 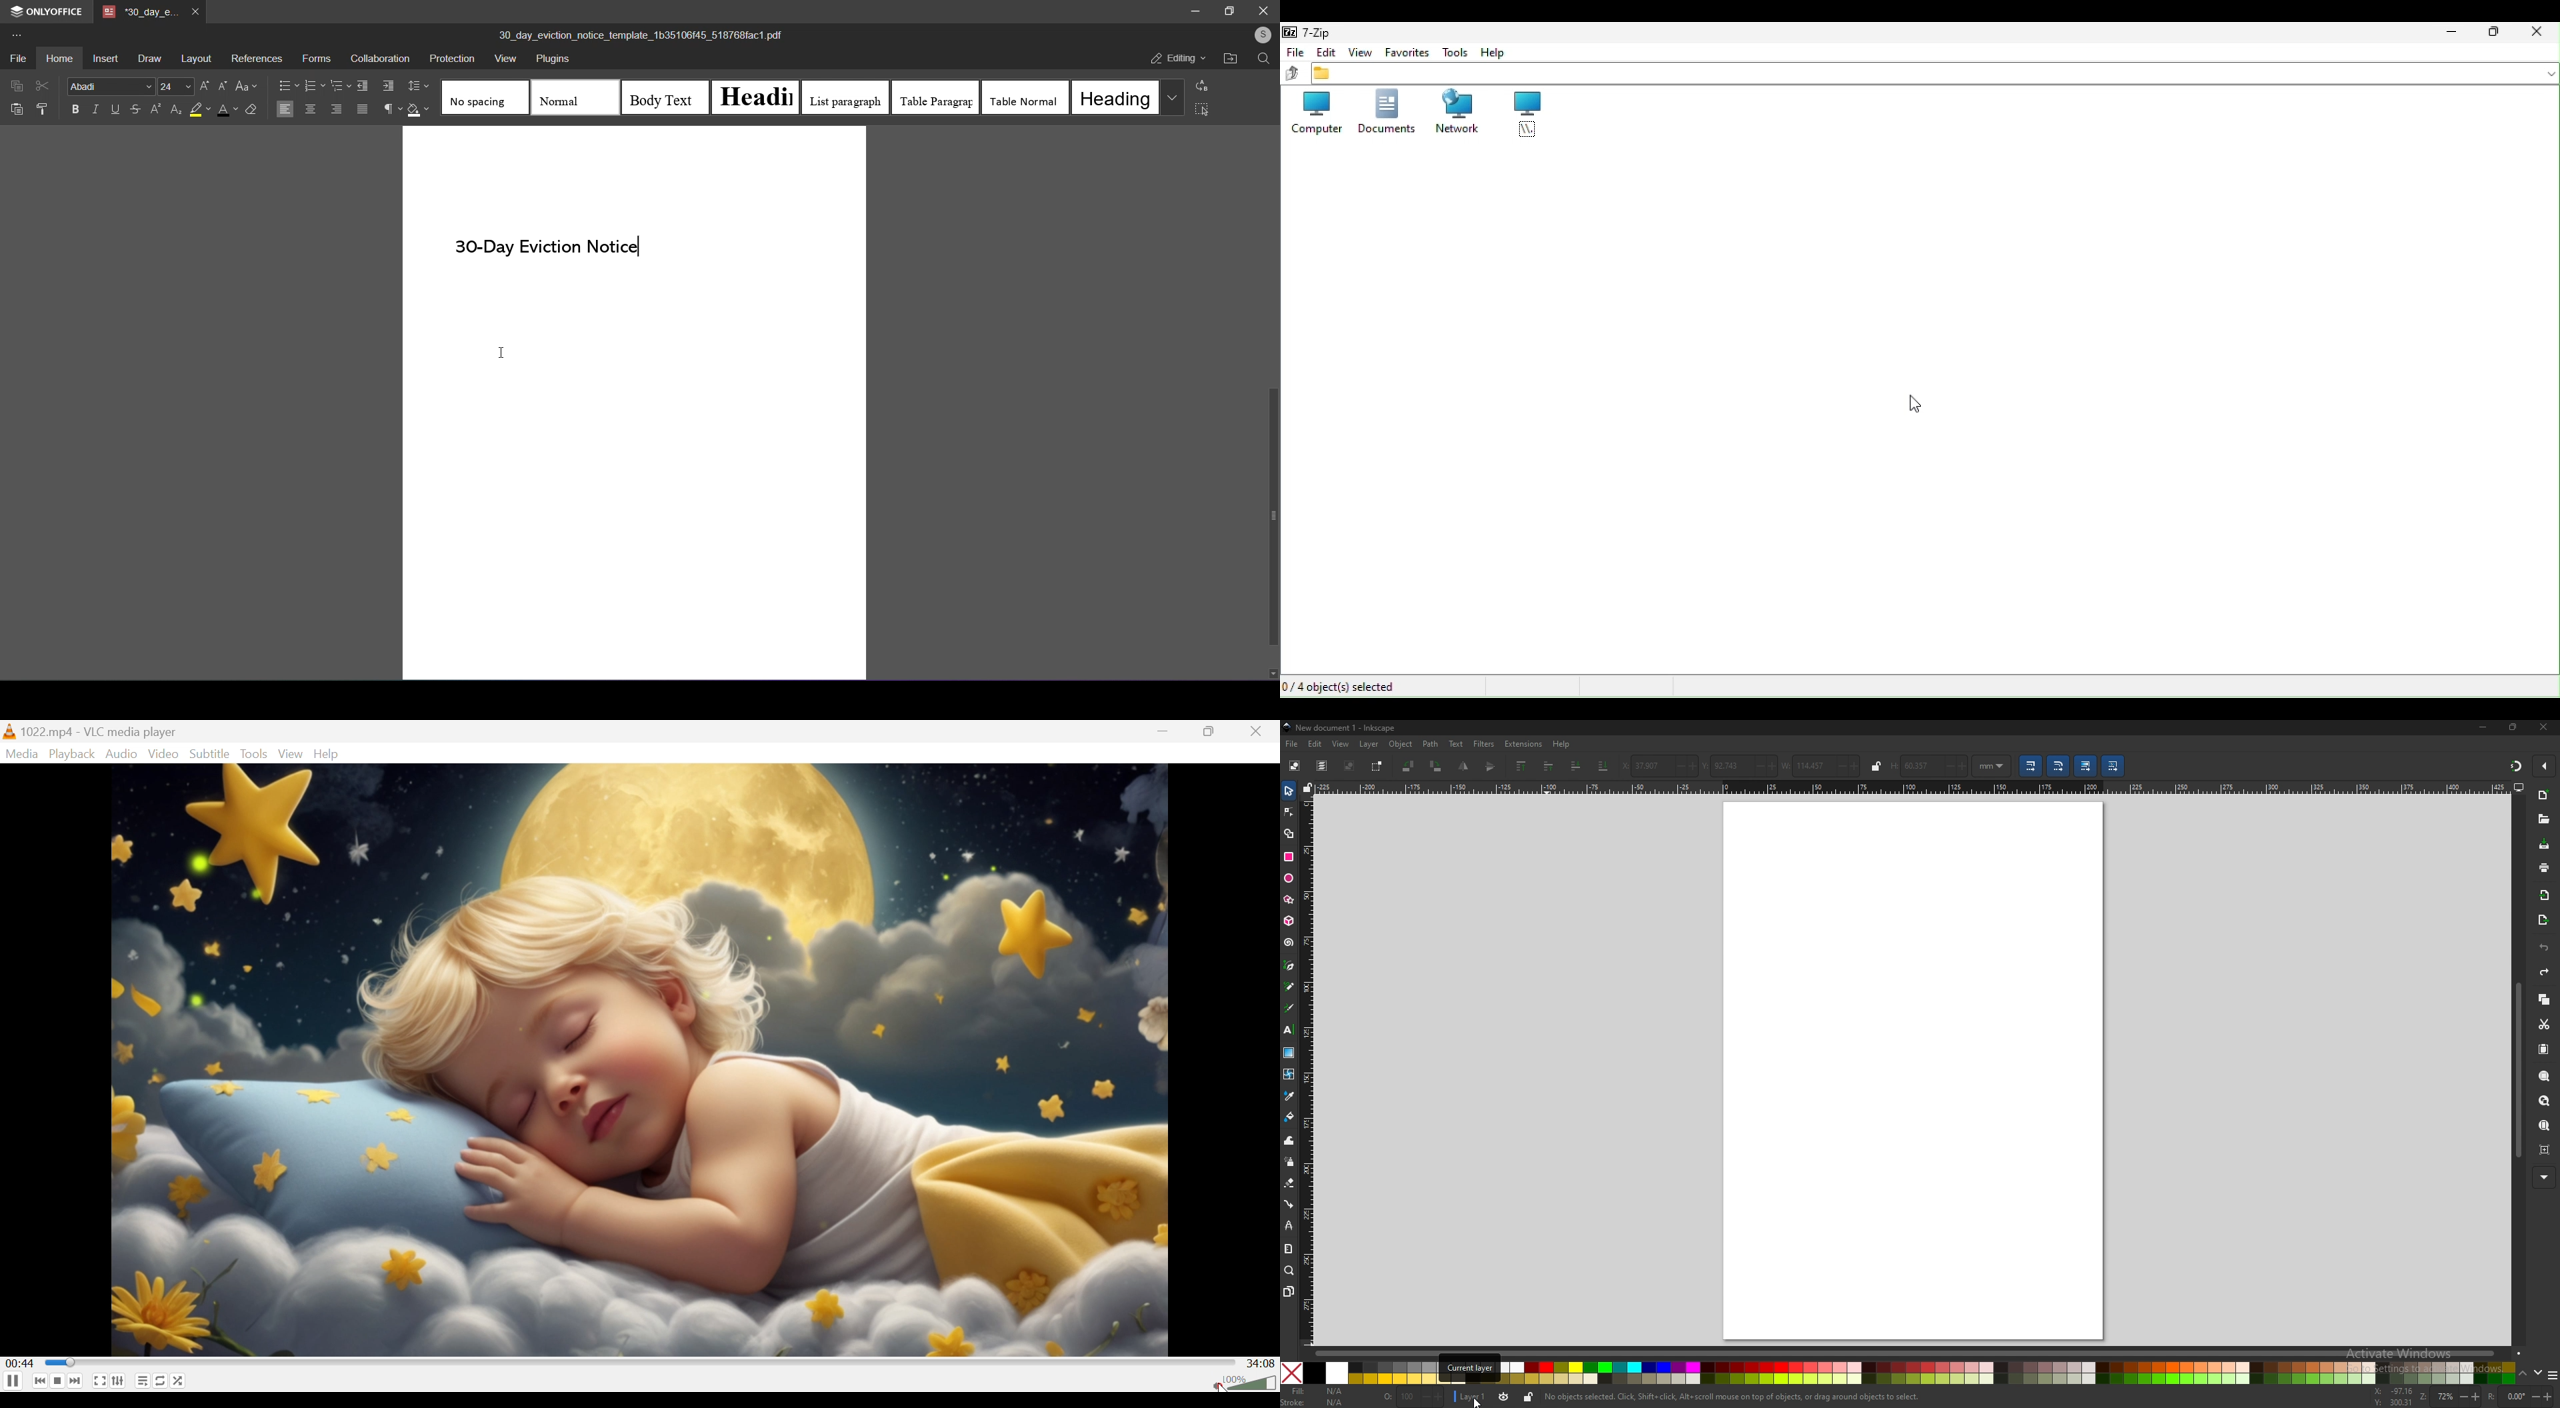 What do you see at coordinates (122, 753) in the screenshot?
I see `Audio` at bounding box center [122, 753].